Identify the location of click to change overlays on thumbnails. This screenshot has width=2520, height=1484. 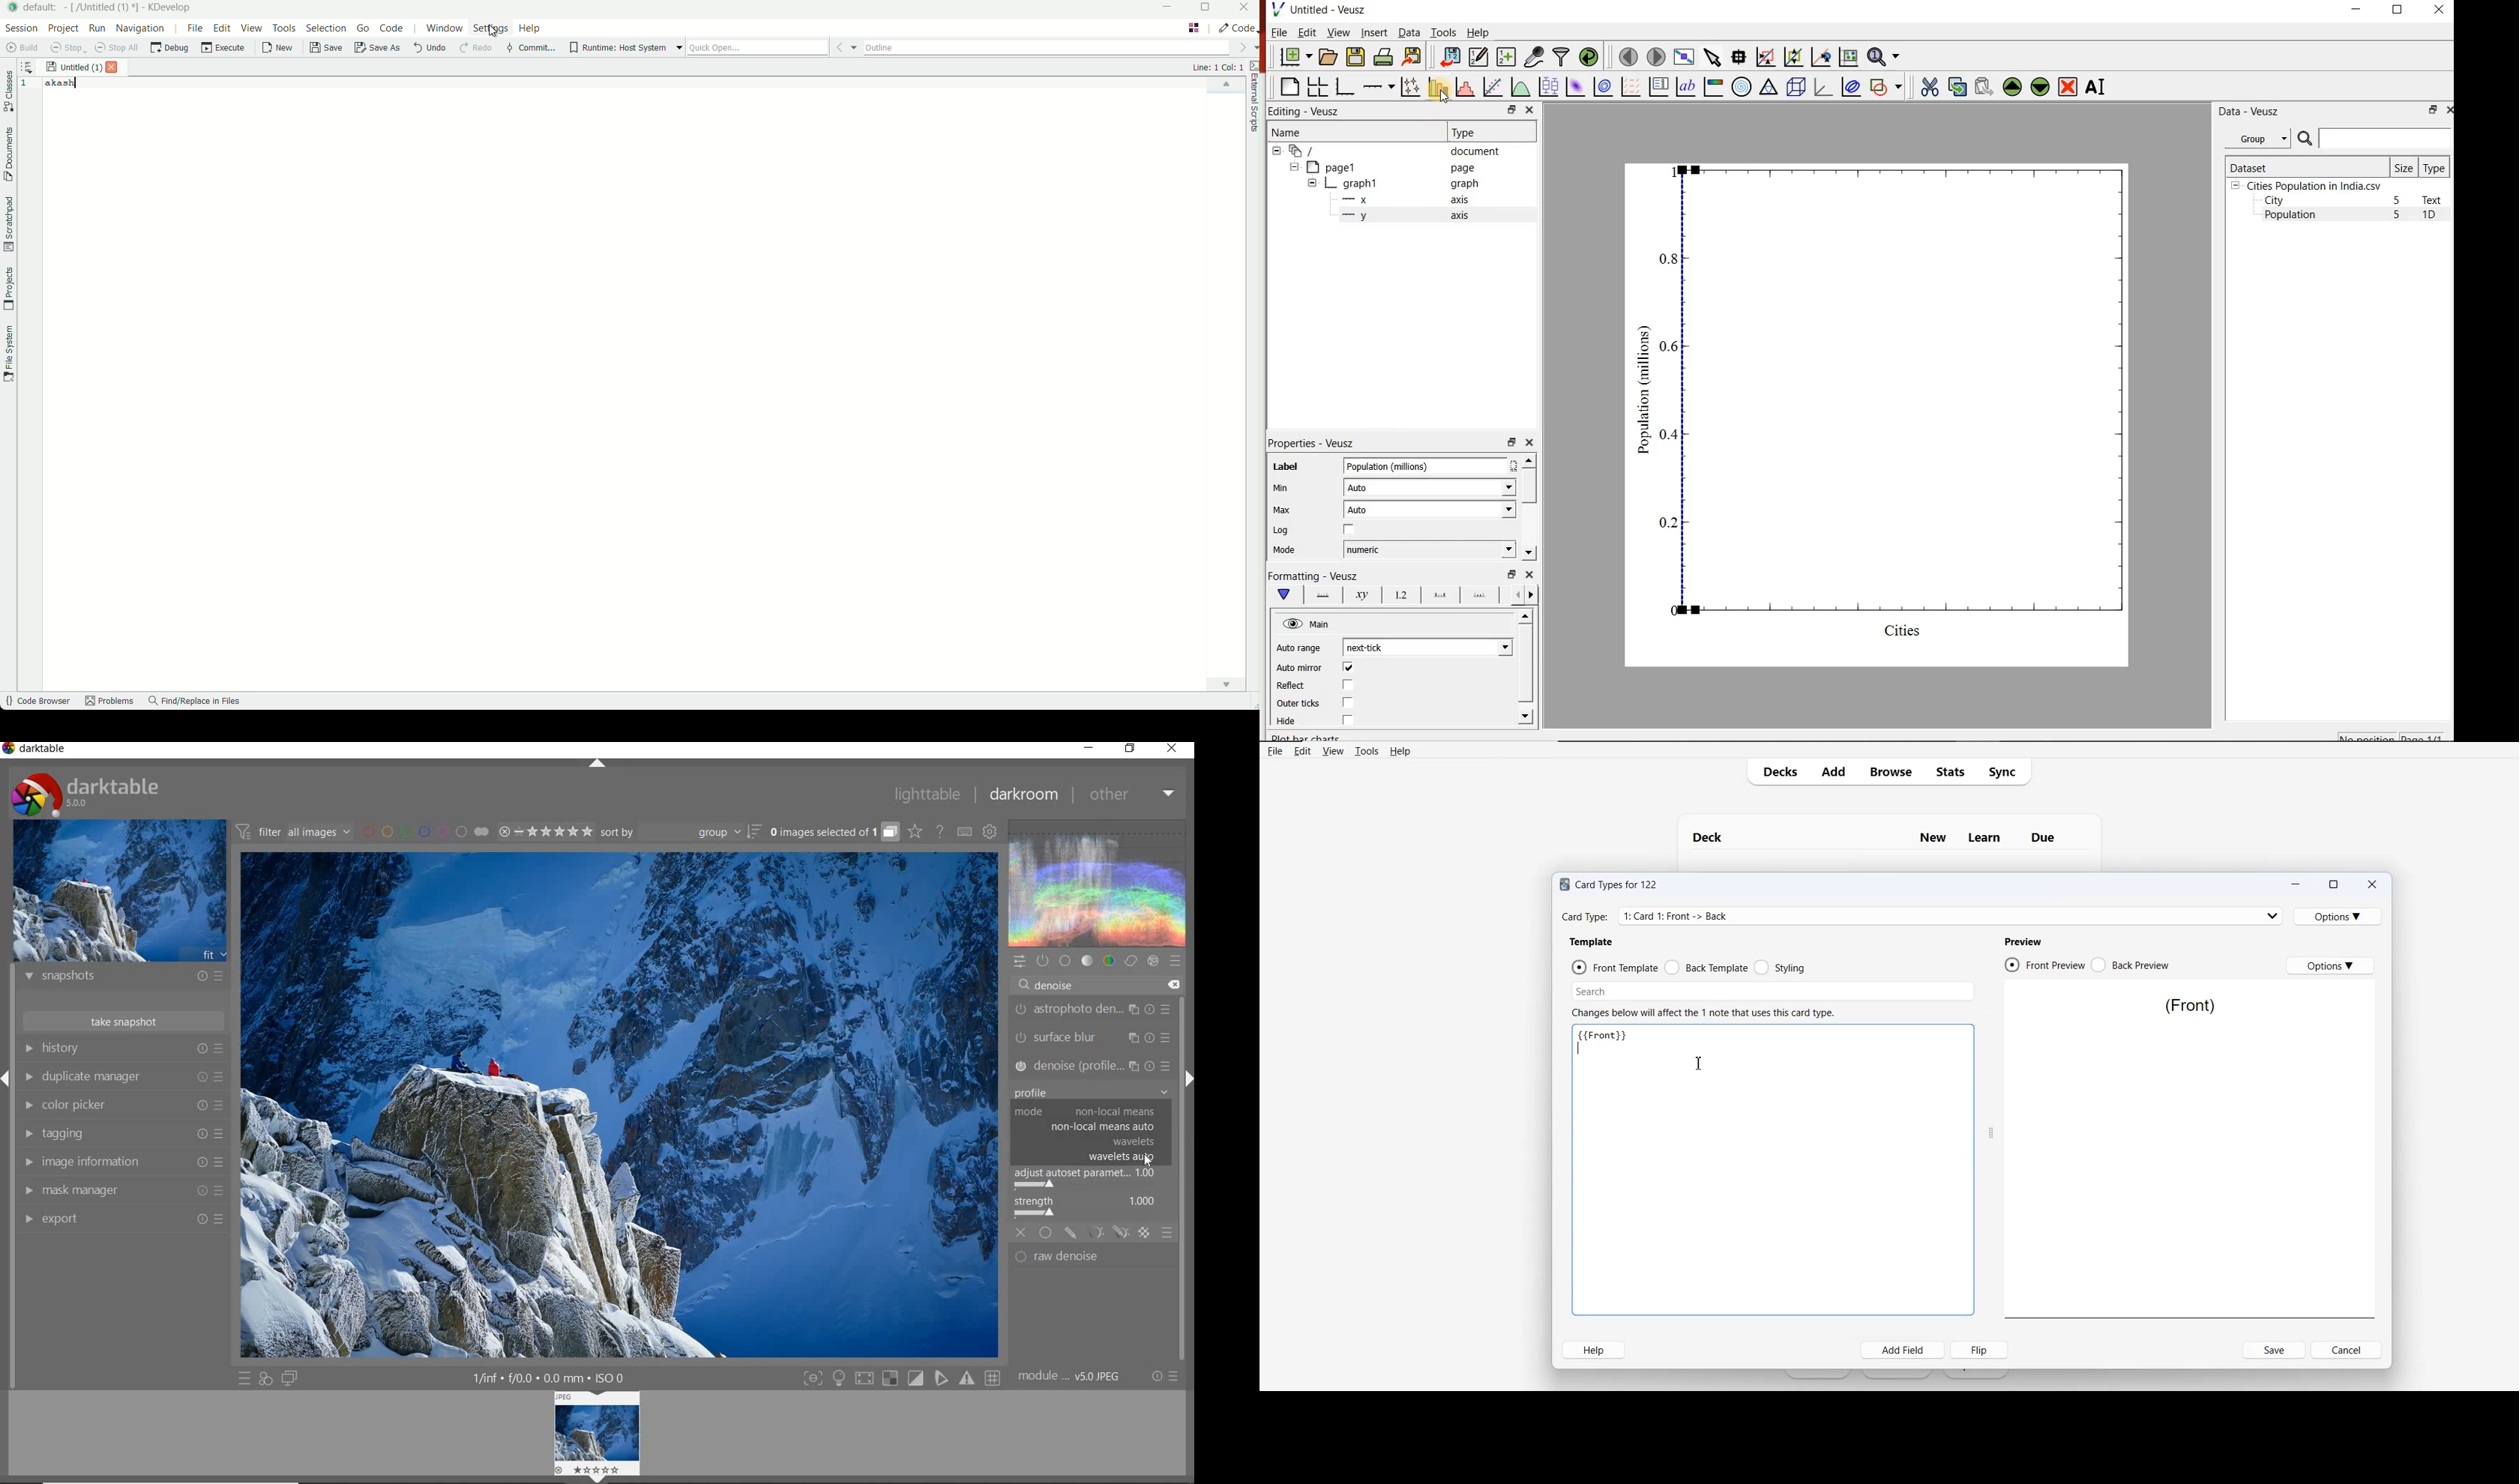
(914, 833).